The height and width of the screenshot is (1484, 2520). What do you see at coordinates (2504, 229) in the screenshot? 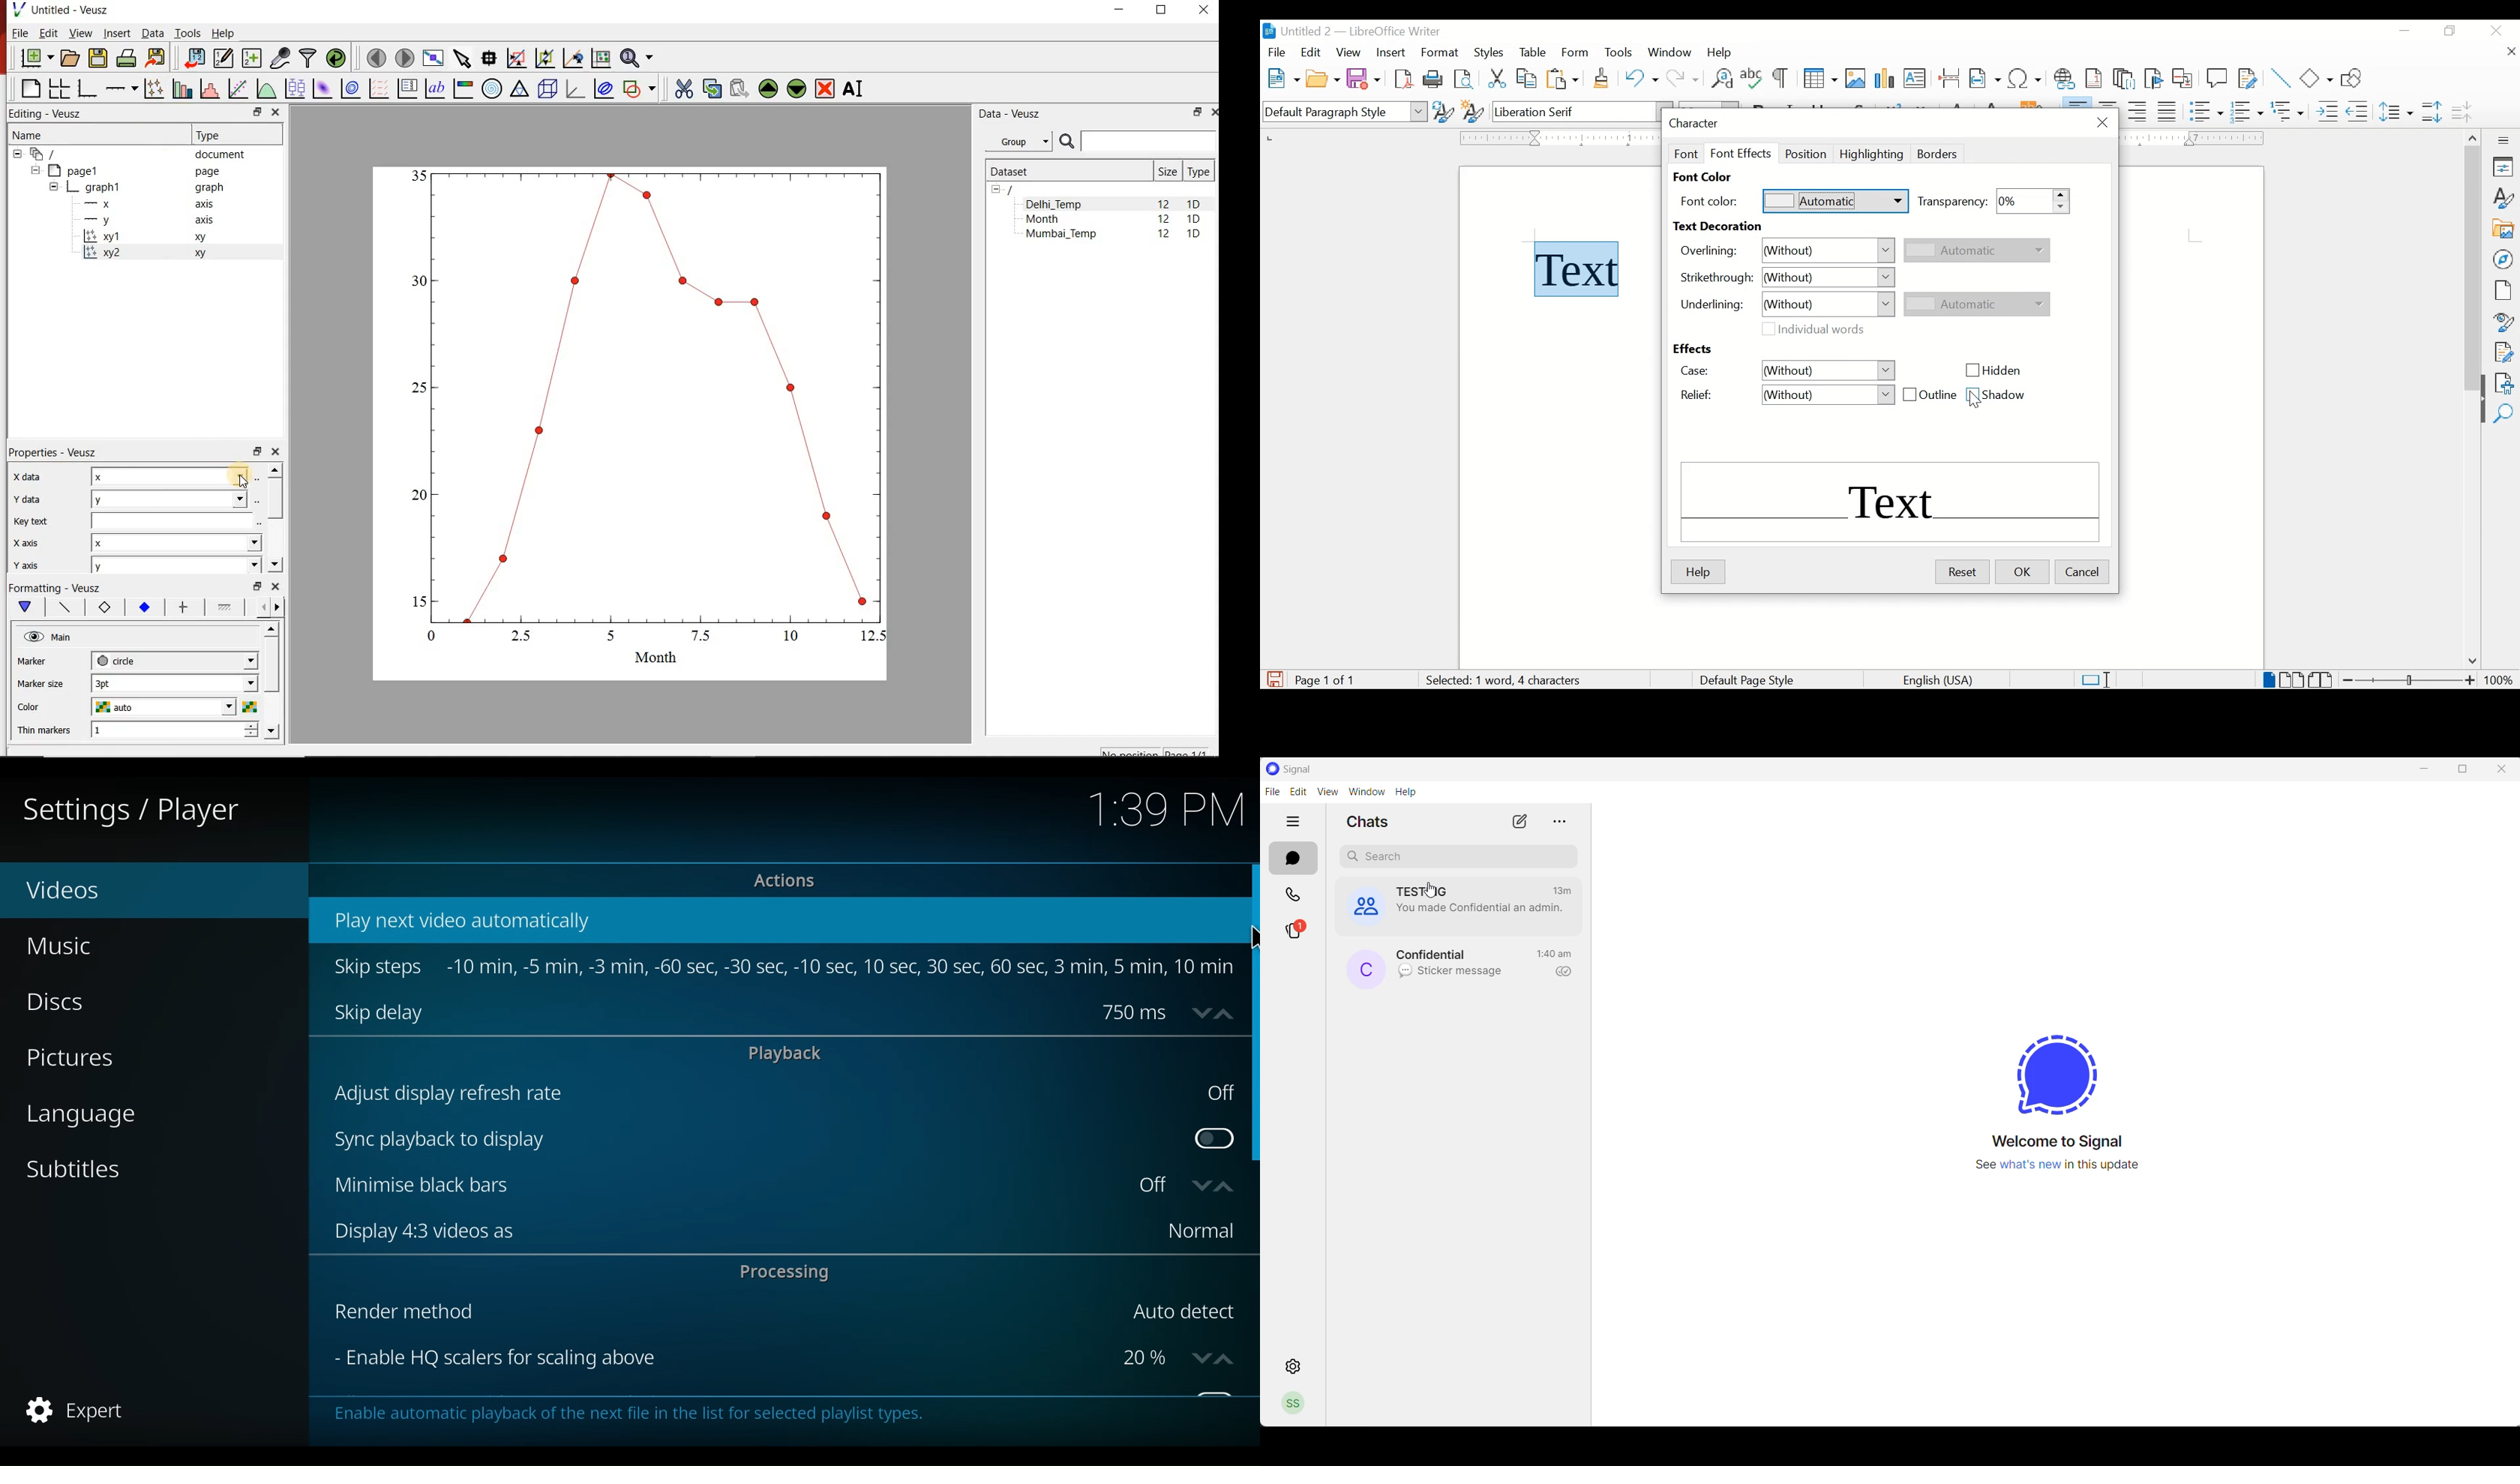
I see `gallery` at bounding box center [2504, 229].